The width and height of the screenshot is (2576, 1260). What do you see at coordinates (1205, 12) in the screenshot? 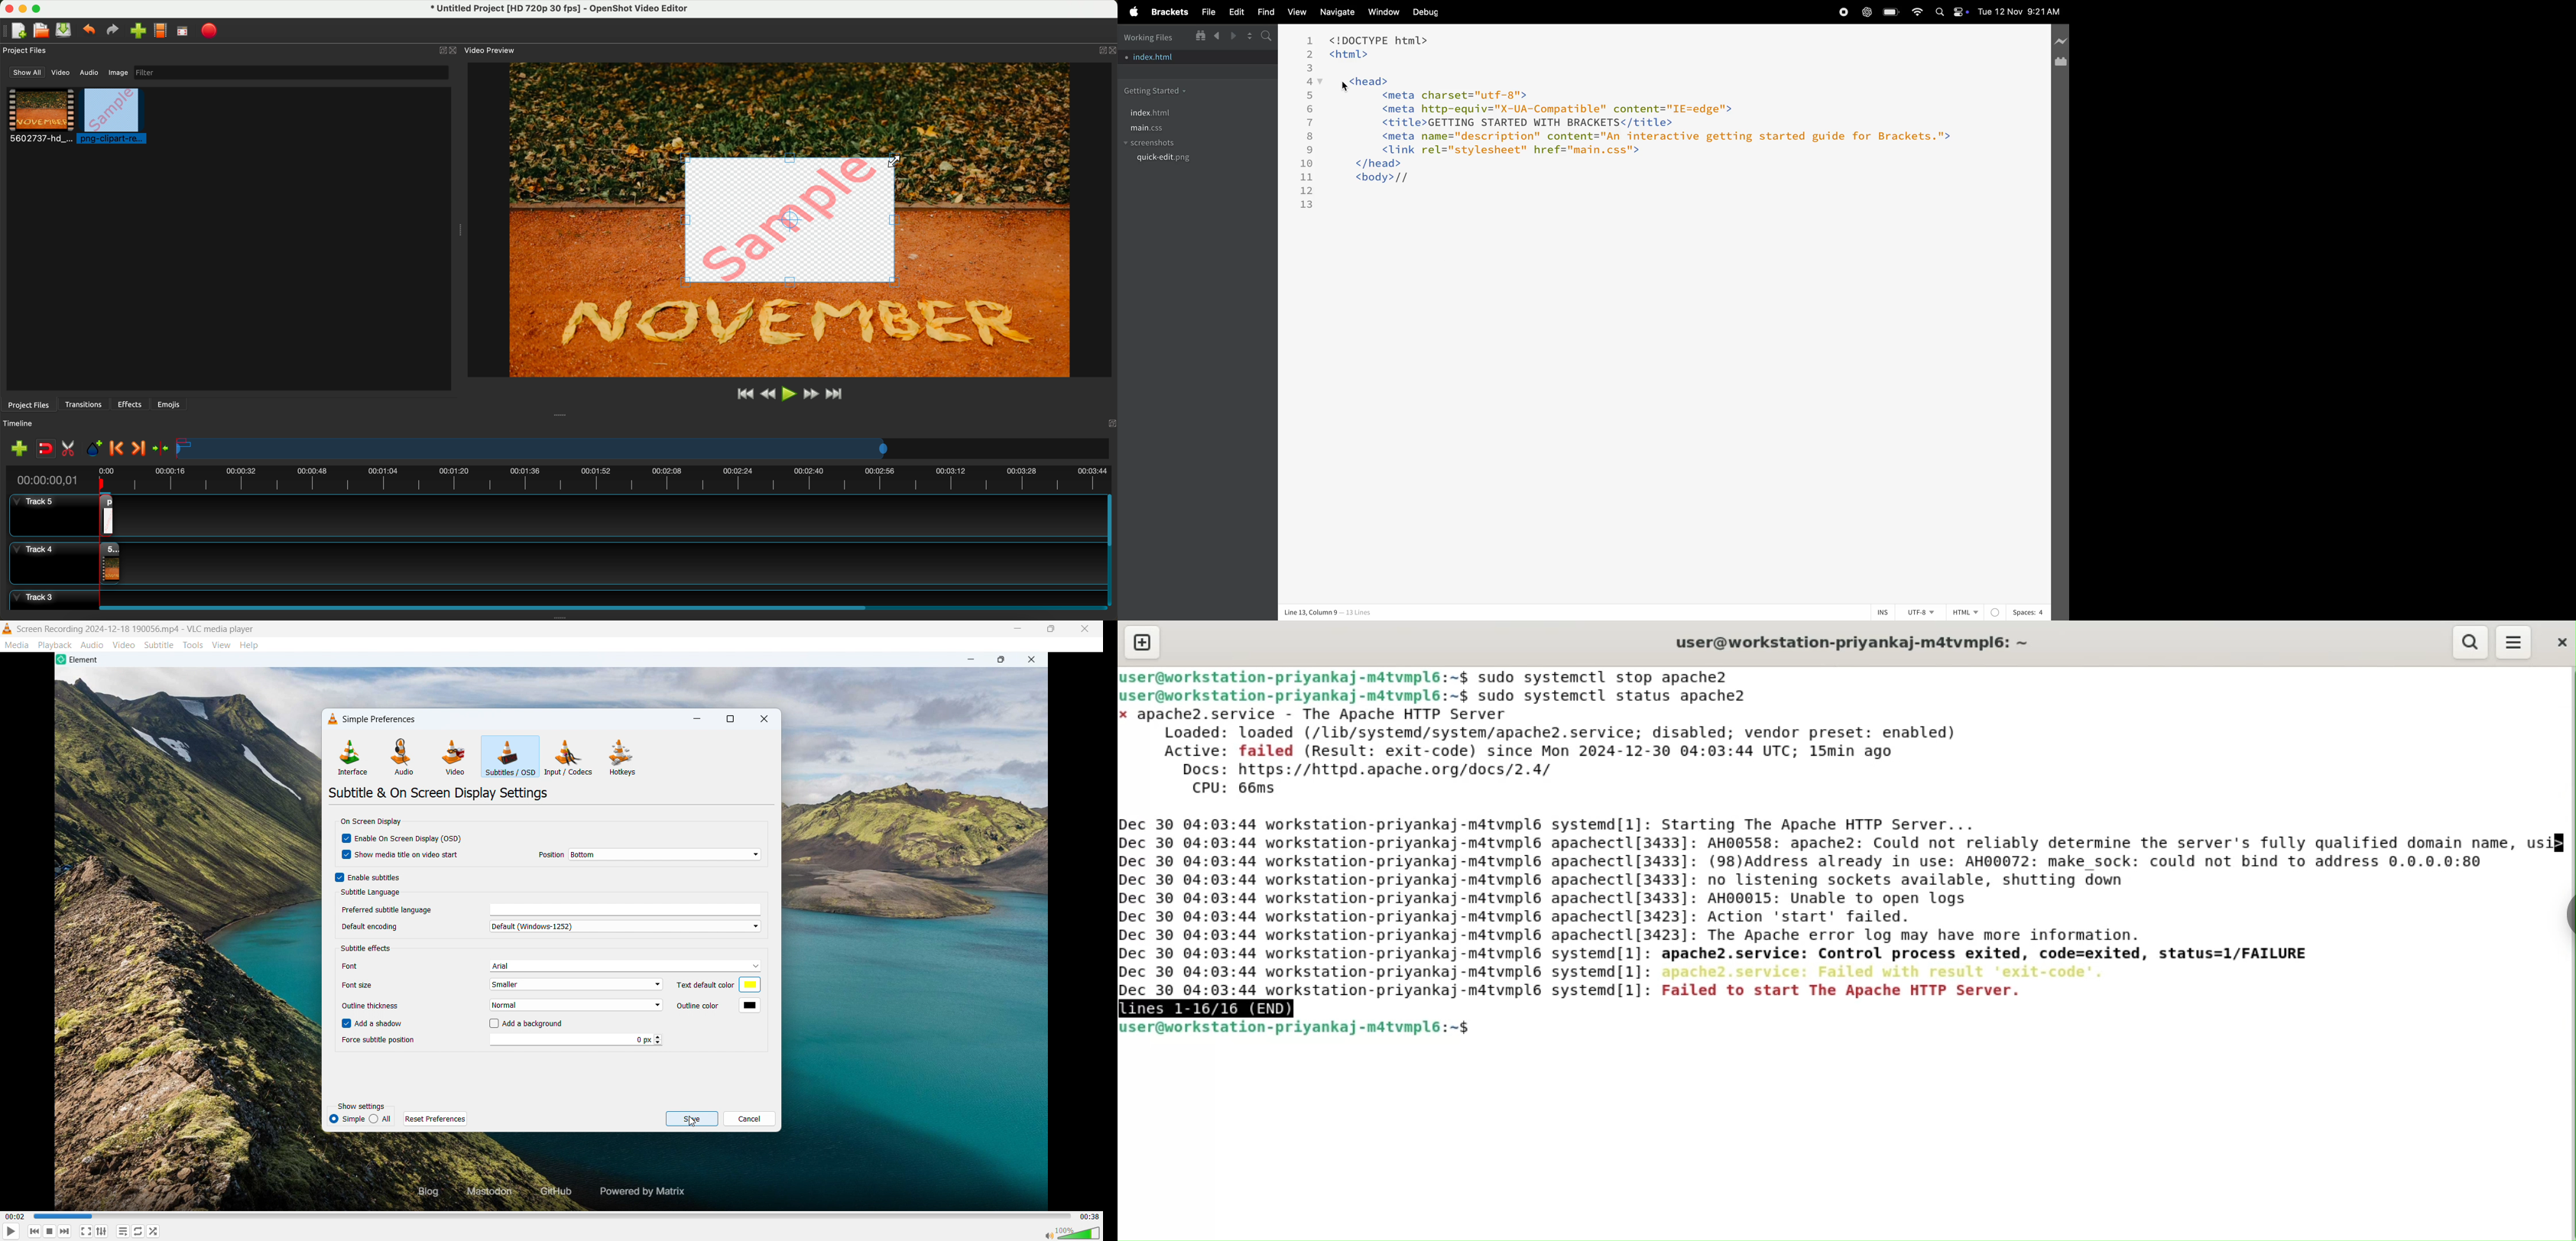
I see `file` at bounding box center [1205, 12].